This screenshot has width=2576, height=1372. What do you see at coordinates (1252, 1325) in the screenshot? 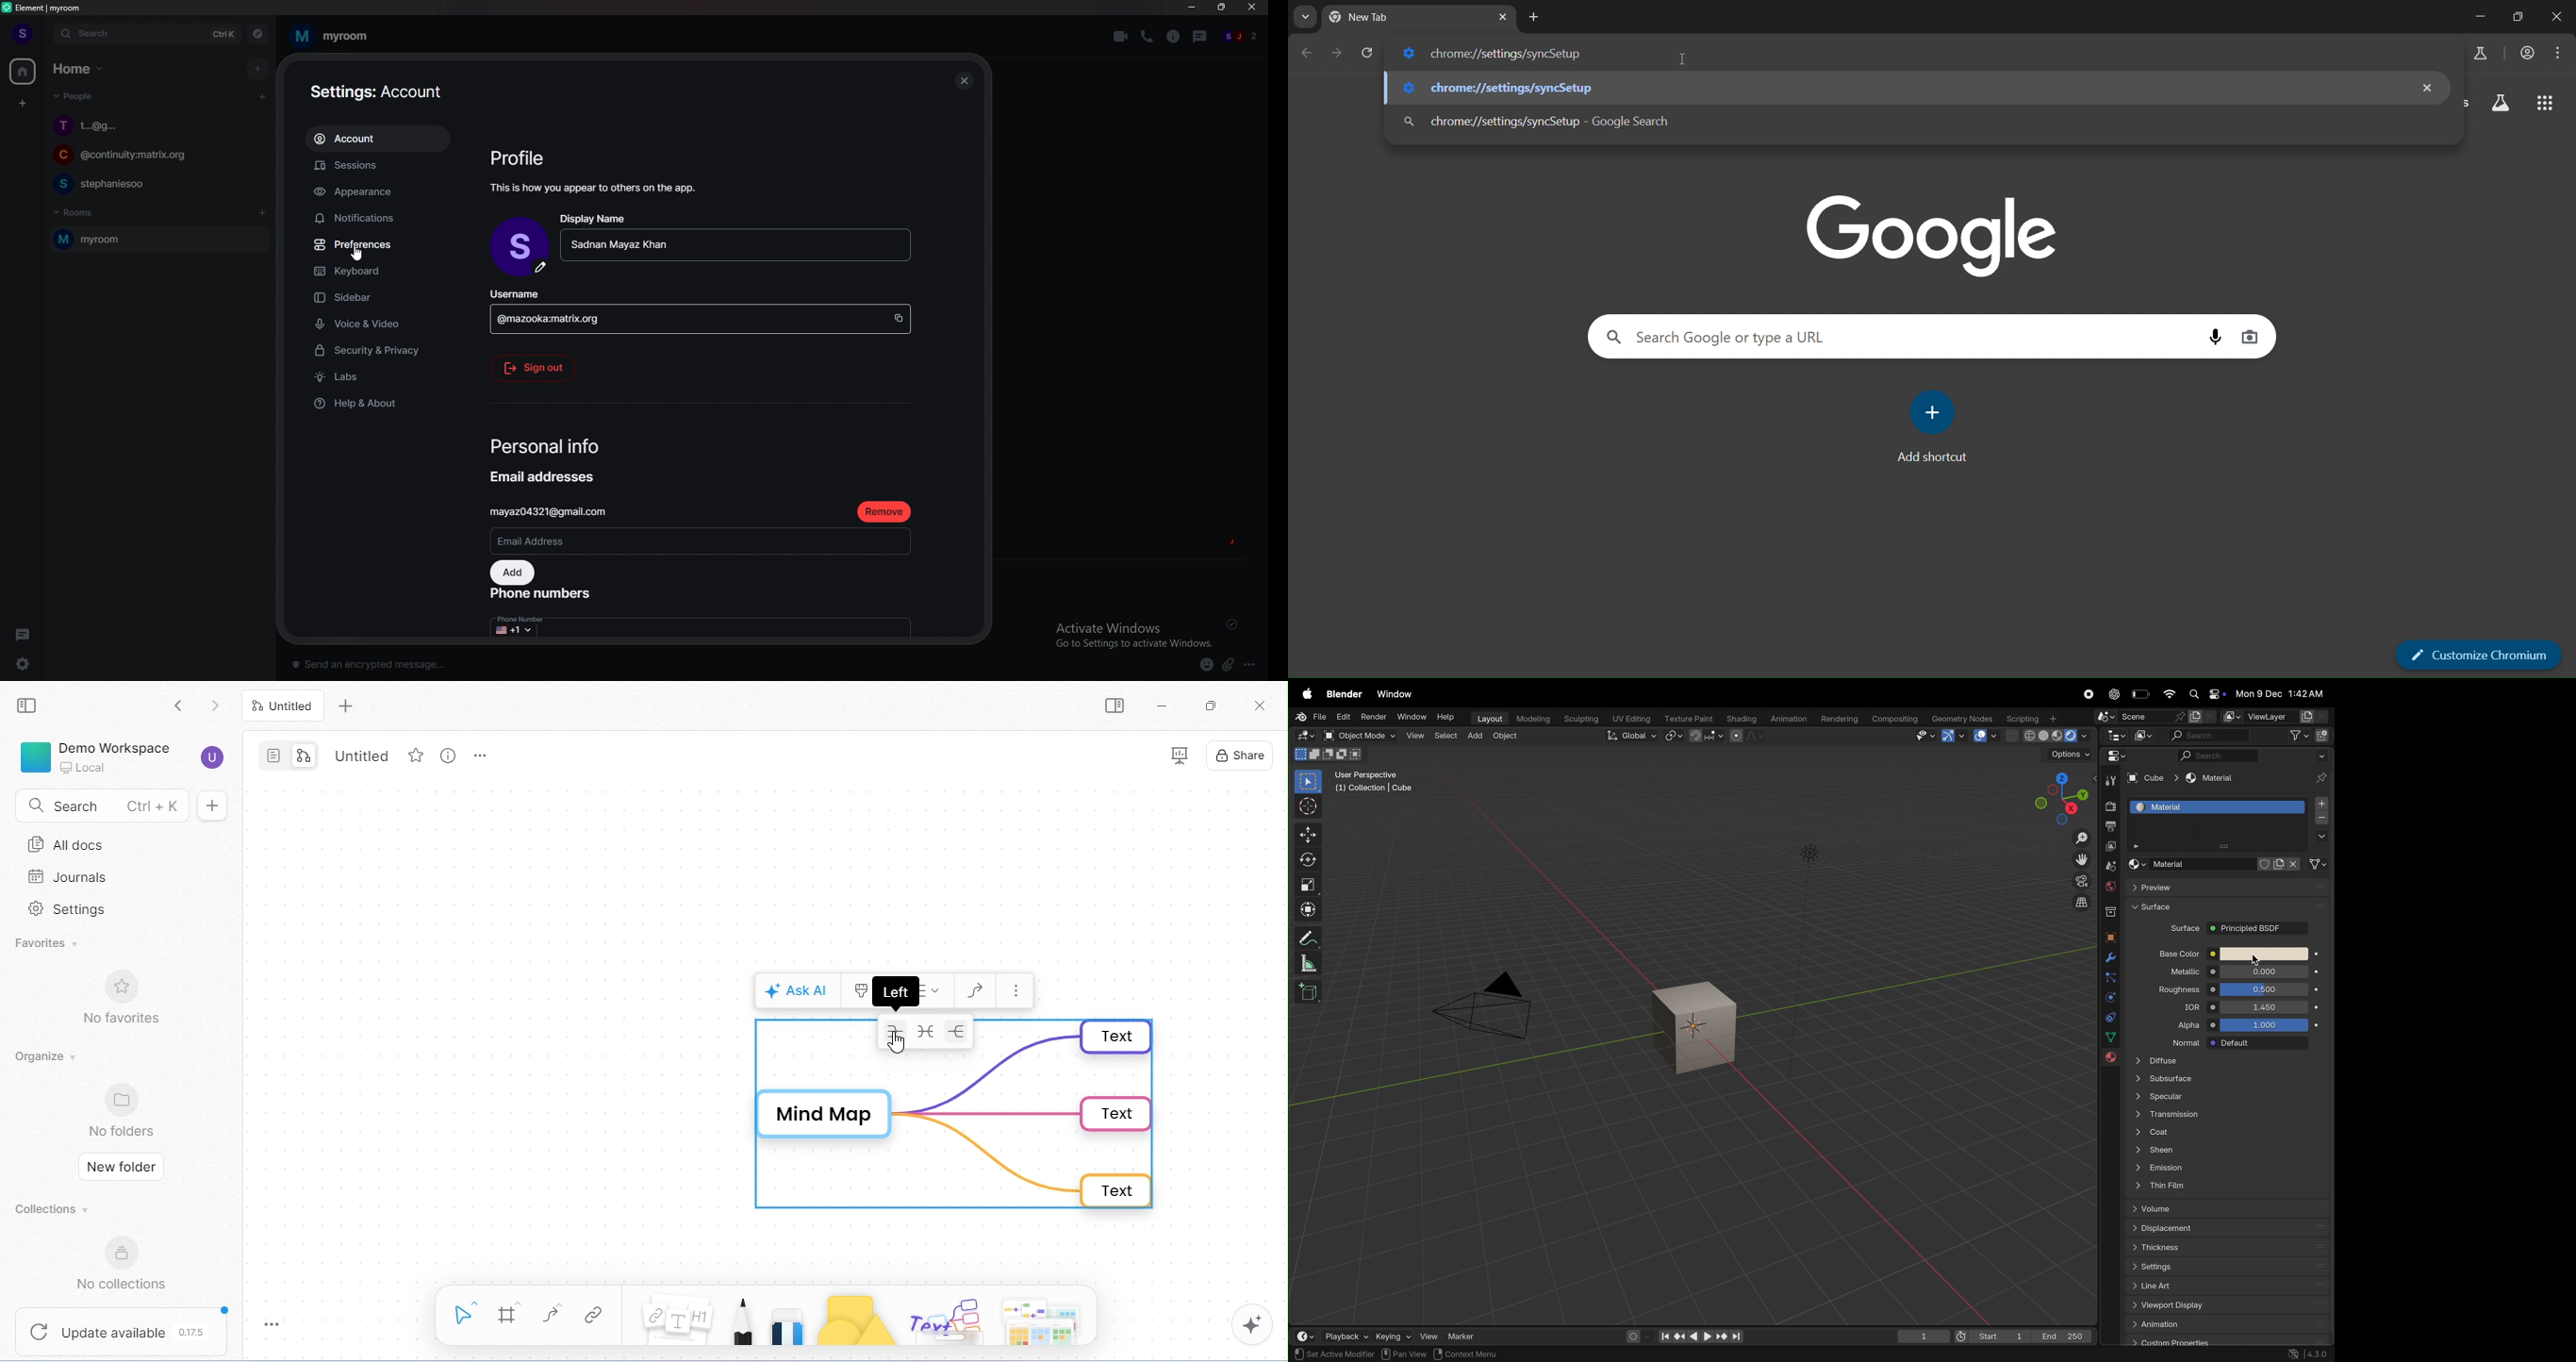
I see `AI` at bounding box center [1252, 1325].